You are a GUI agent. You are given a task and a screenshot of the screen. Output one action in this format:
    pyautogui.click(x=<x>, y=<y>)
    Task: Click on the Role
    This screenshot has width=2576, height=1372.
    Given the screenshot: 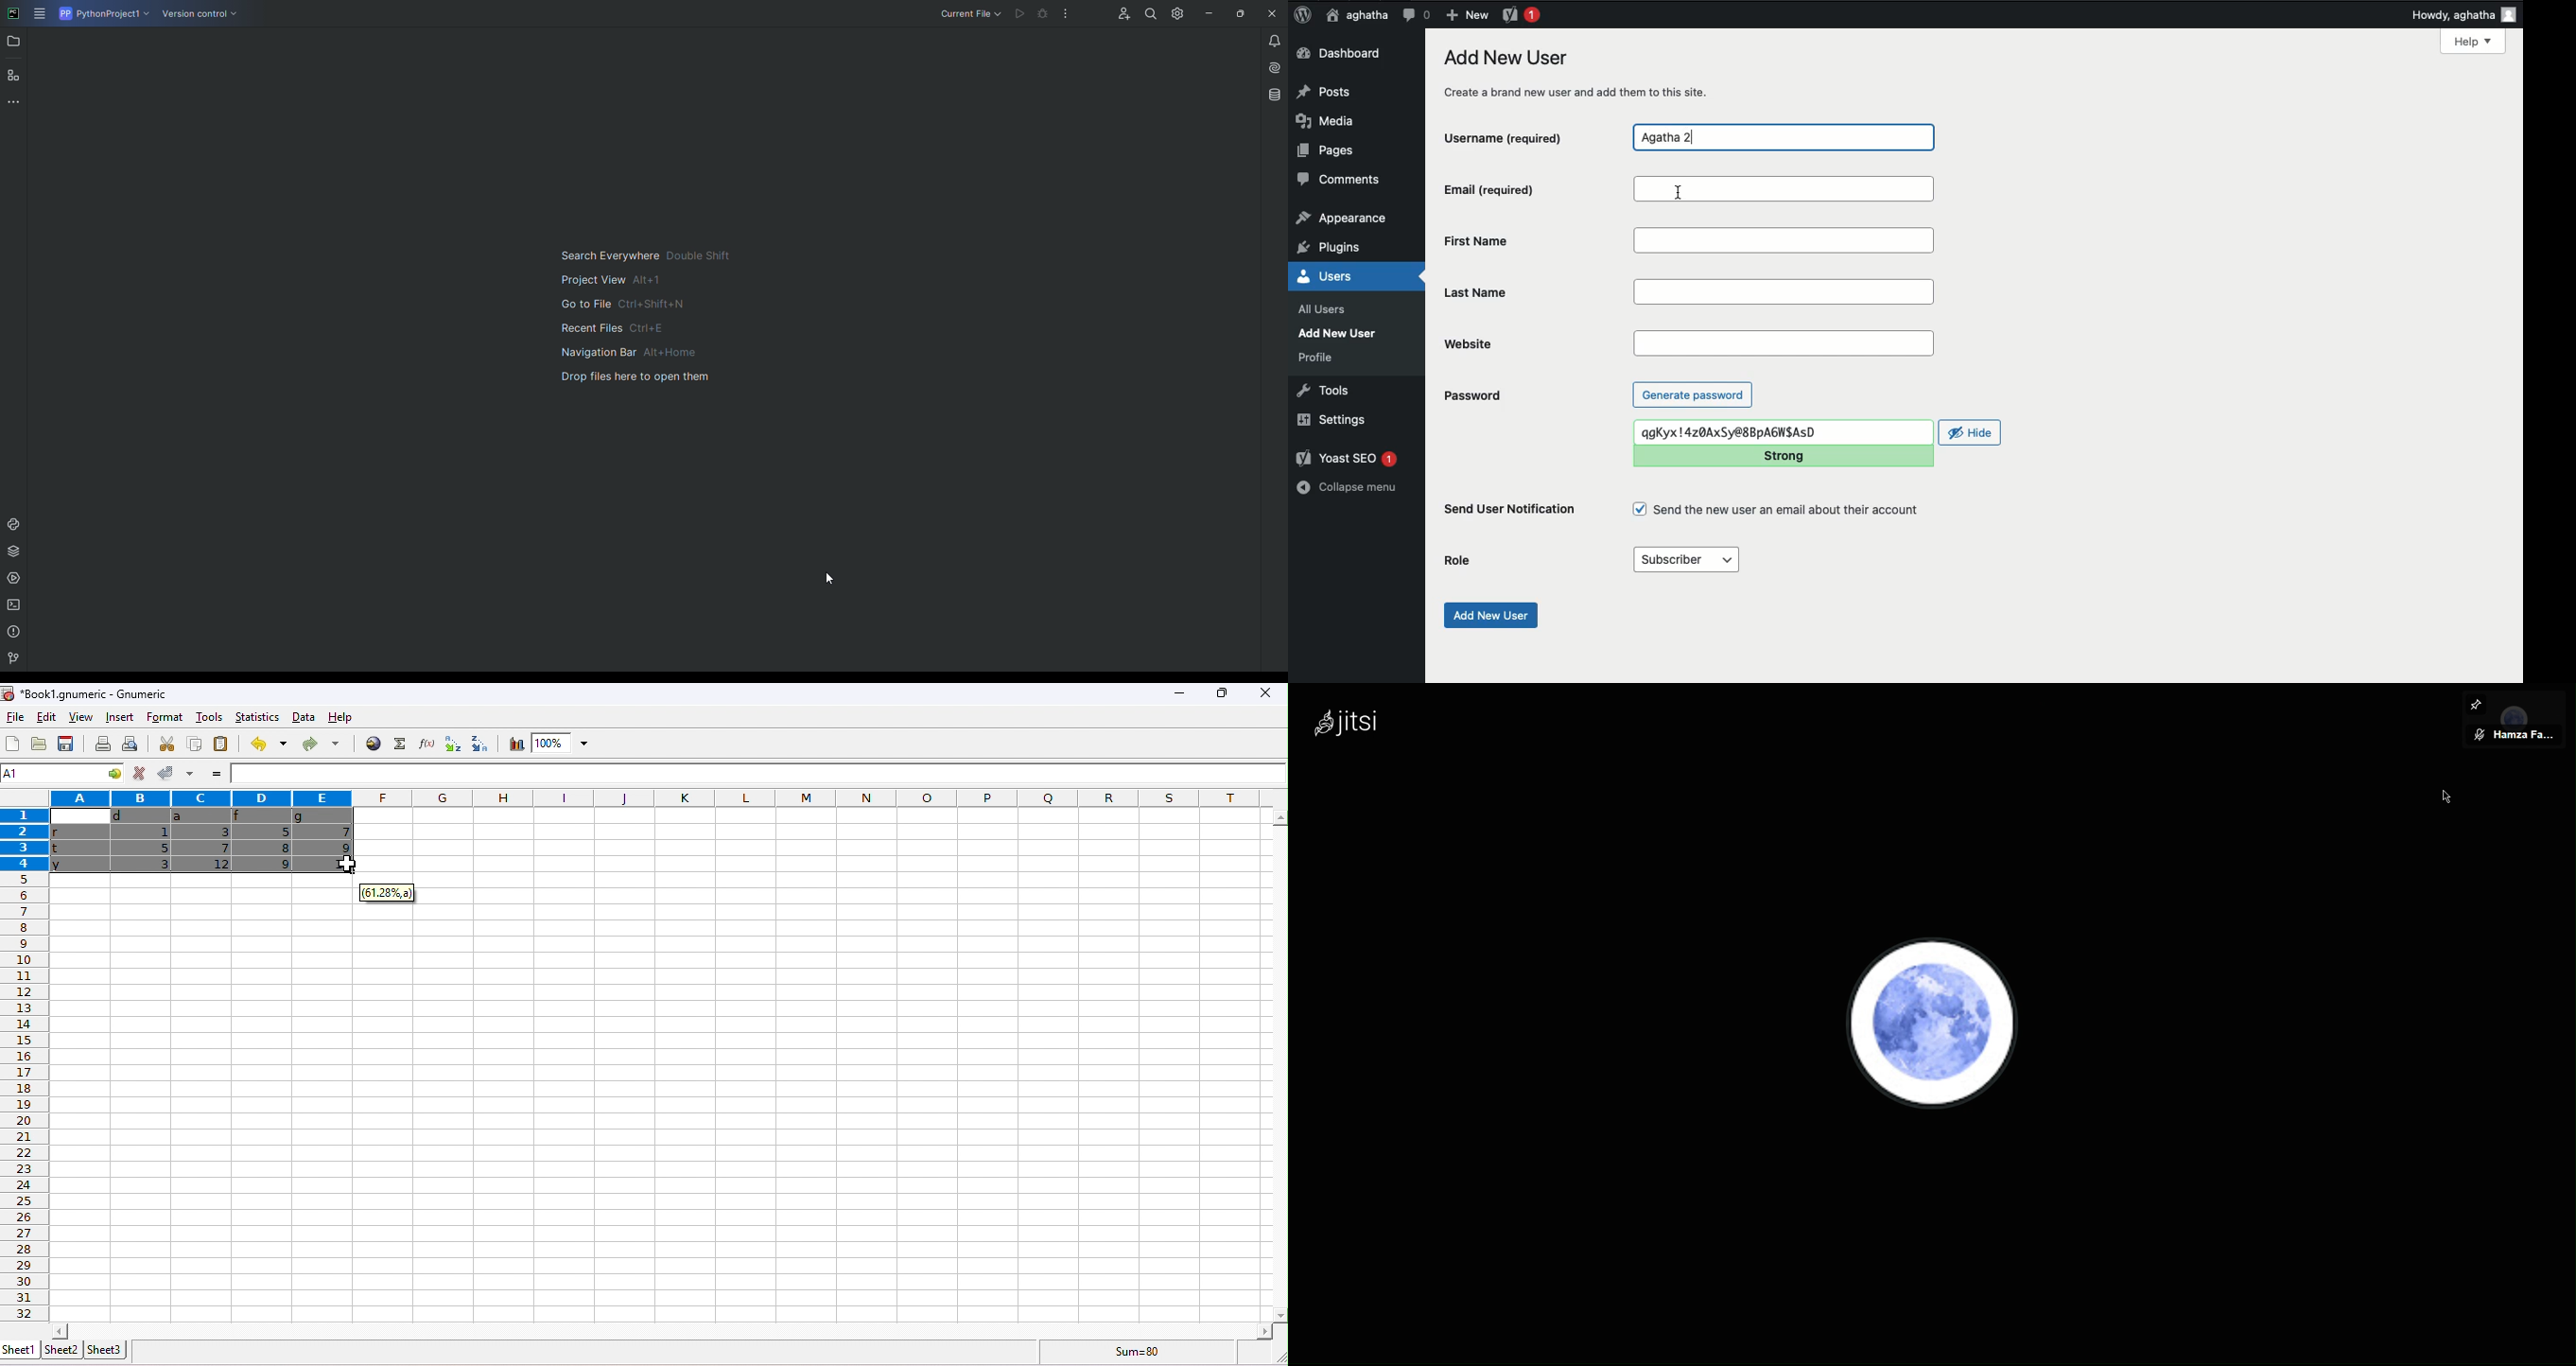 What is the action you would take?
    pyautogui.click(x=1461, y=560)
    